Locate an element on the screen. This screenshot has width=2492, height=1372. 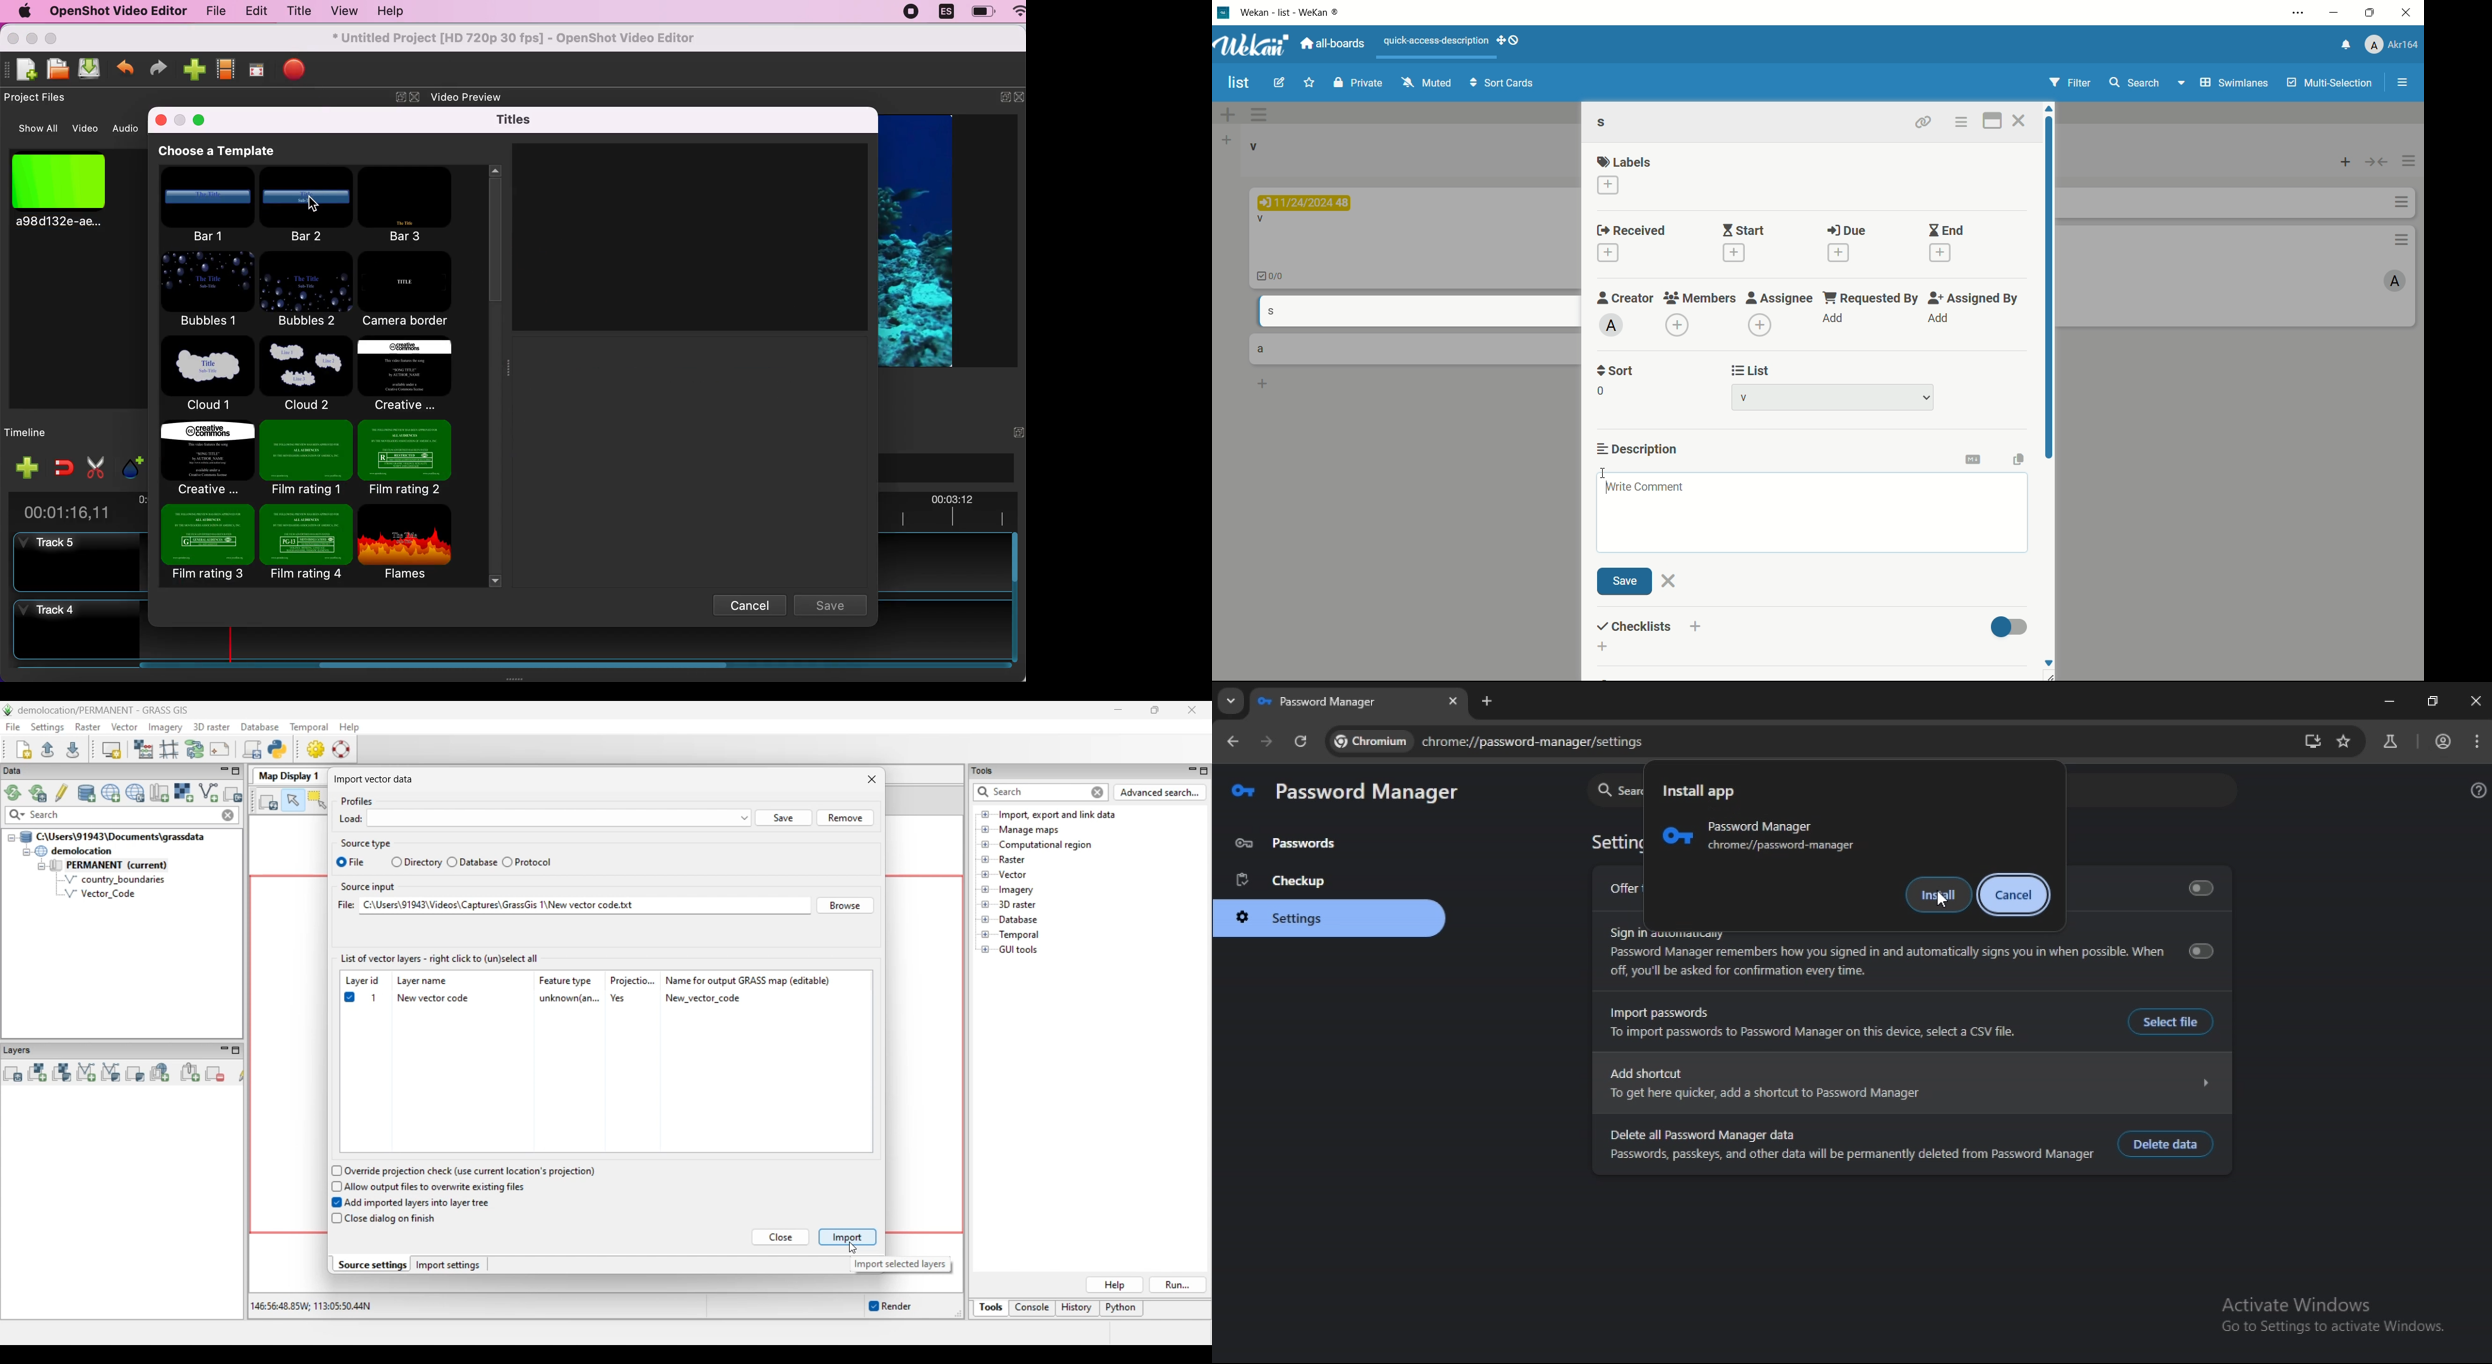
Delete all Password Manager data
Passwords, passkeys, and other data will be permanently deleted from Password Manager is located at coordinates (1846, 1144).